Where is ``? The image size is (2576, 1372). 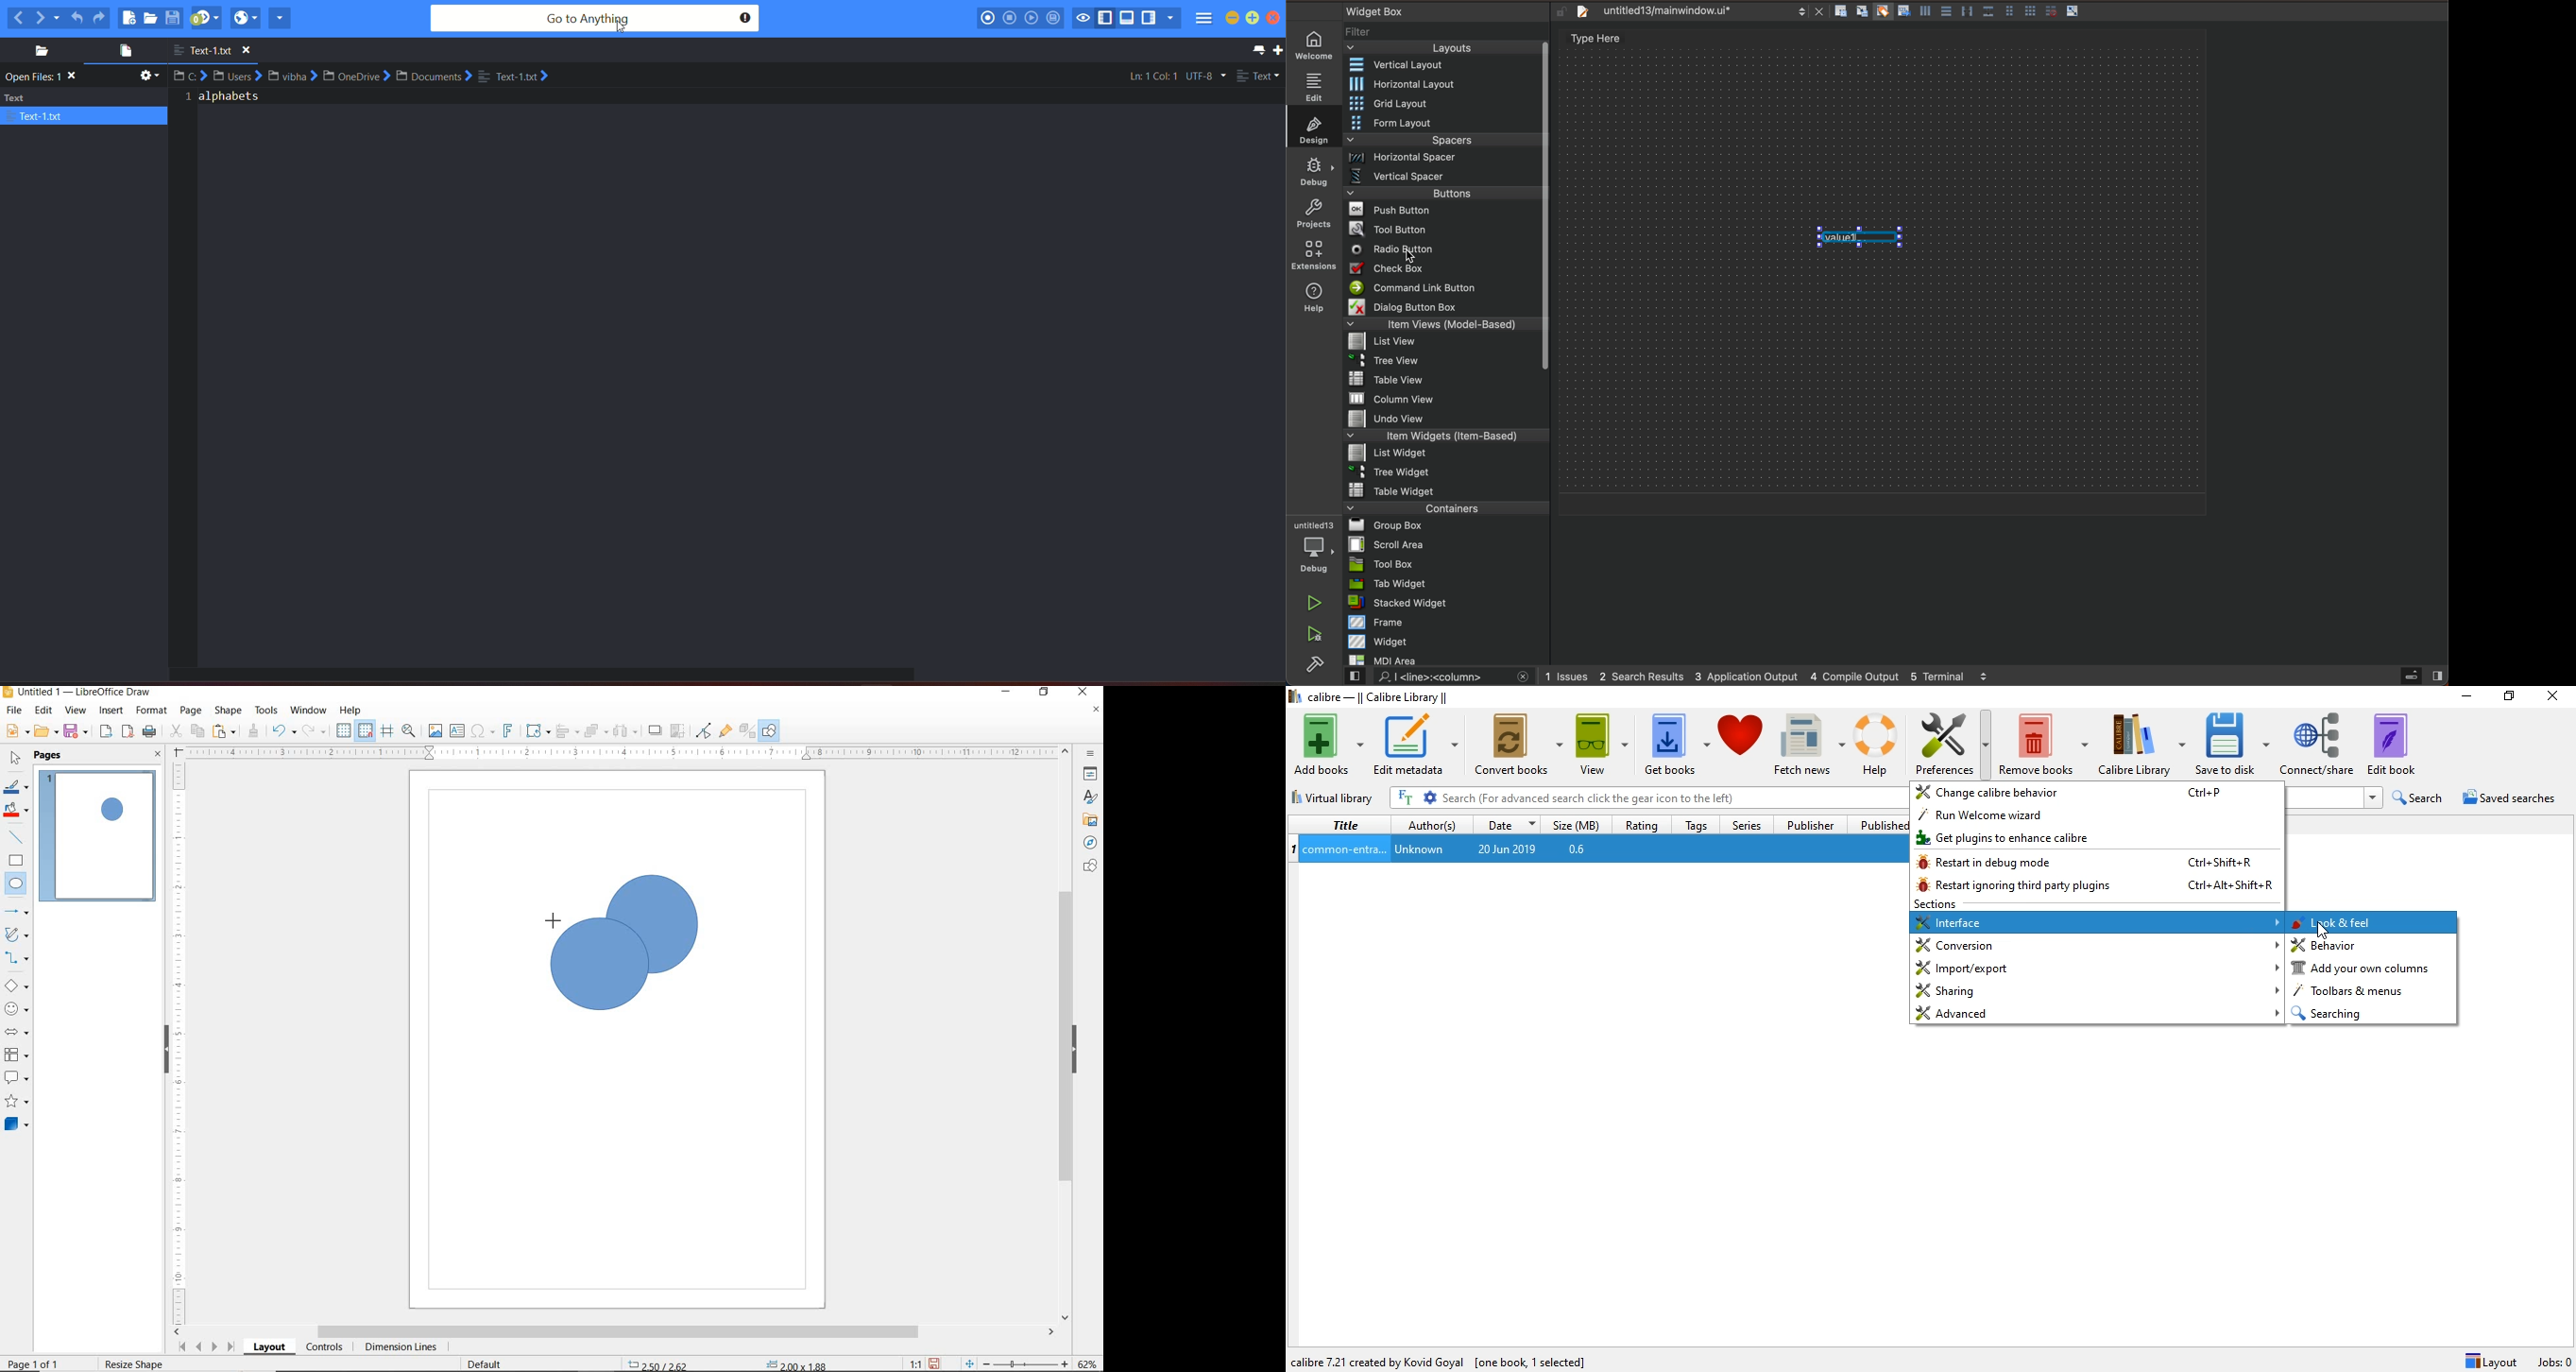  is located at coordinates (2233, 742).